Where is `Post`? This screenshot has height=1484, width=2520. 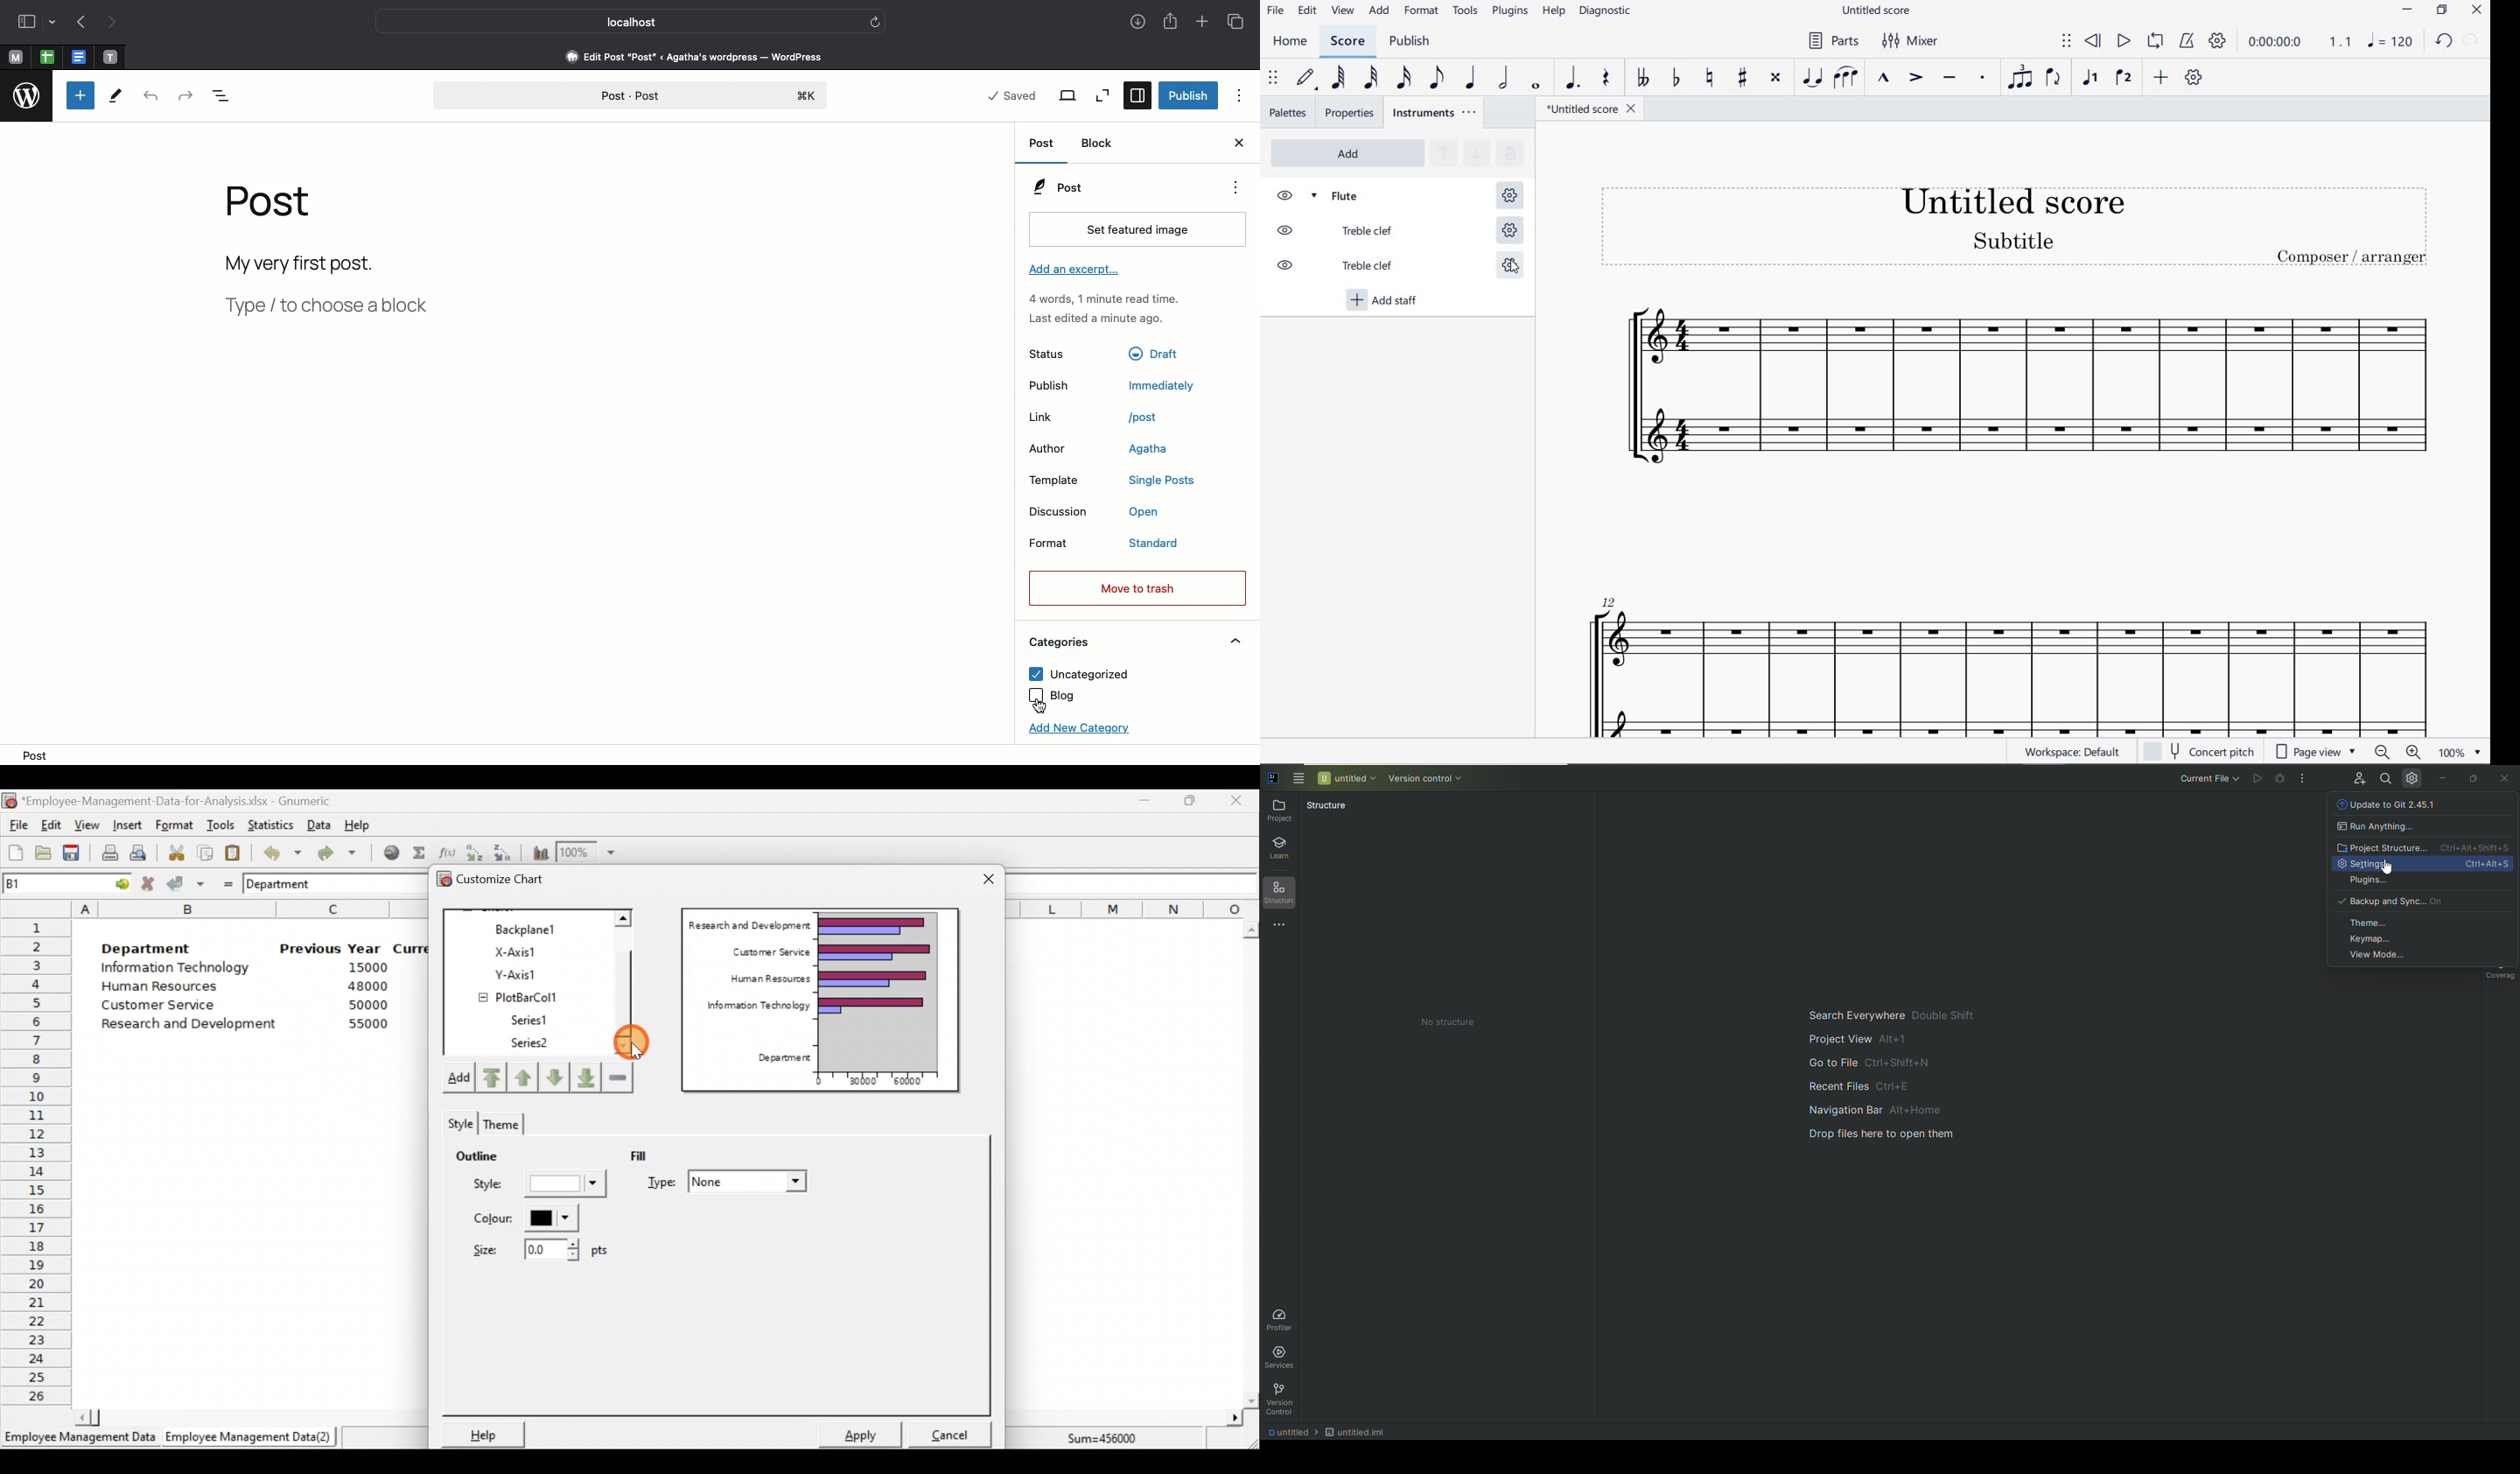 Post is located at coordinates (1042, 144).